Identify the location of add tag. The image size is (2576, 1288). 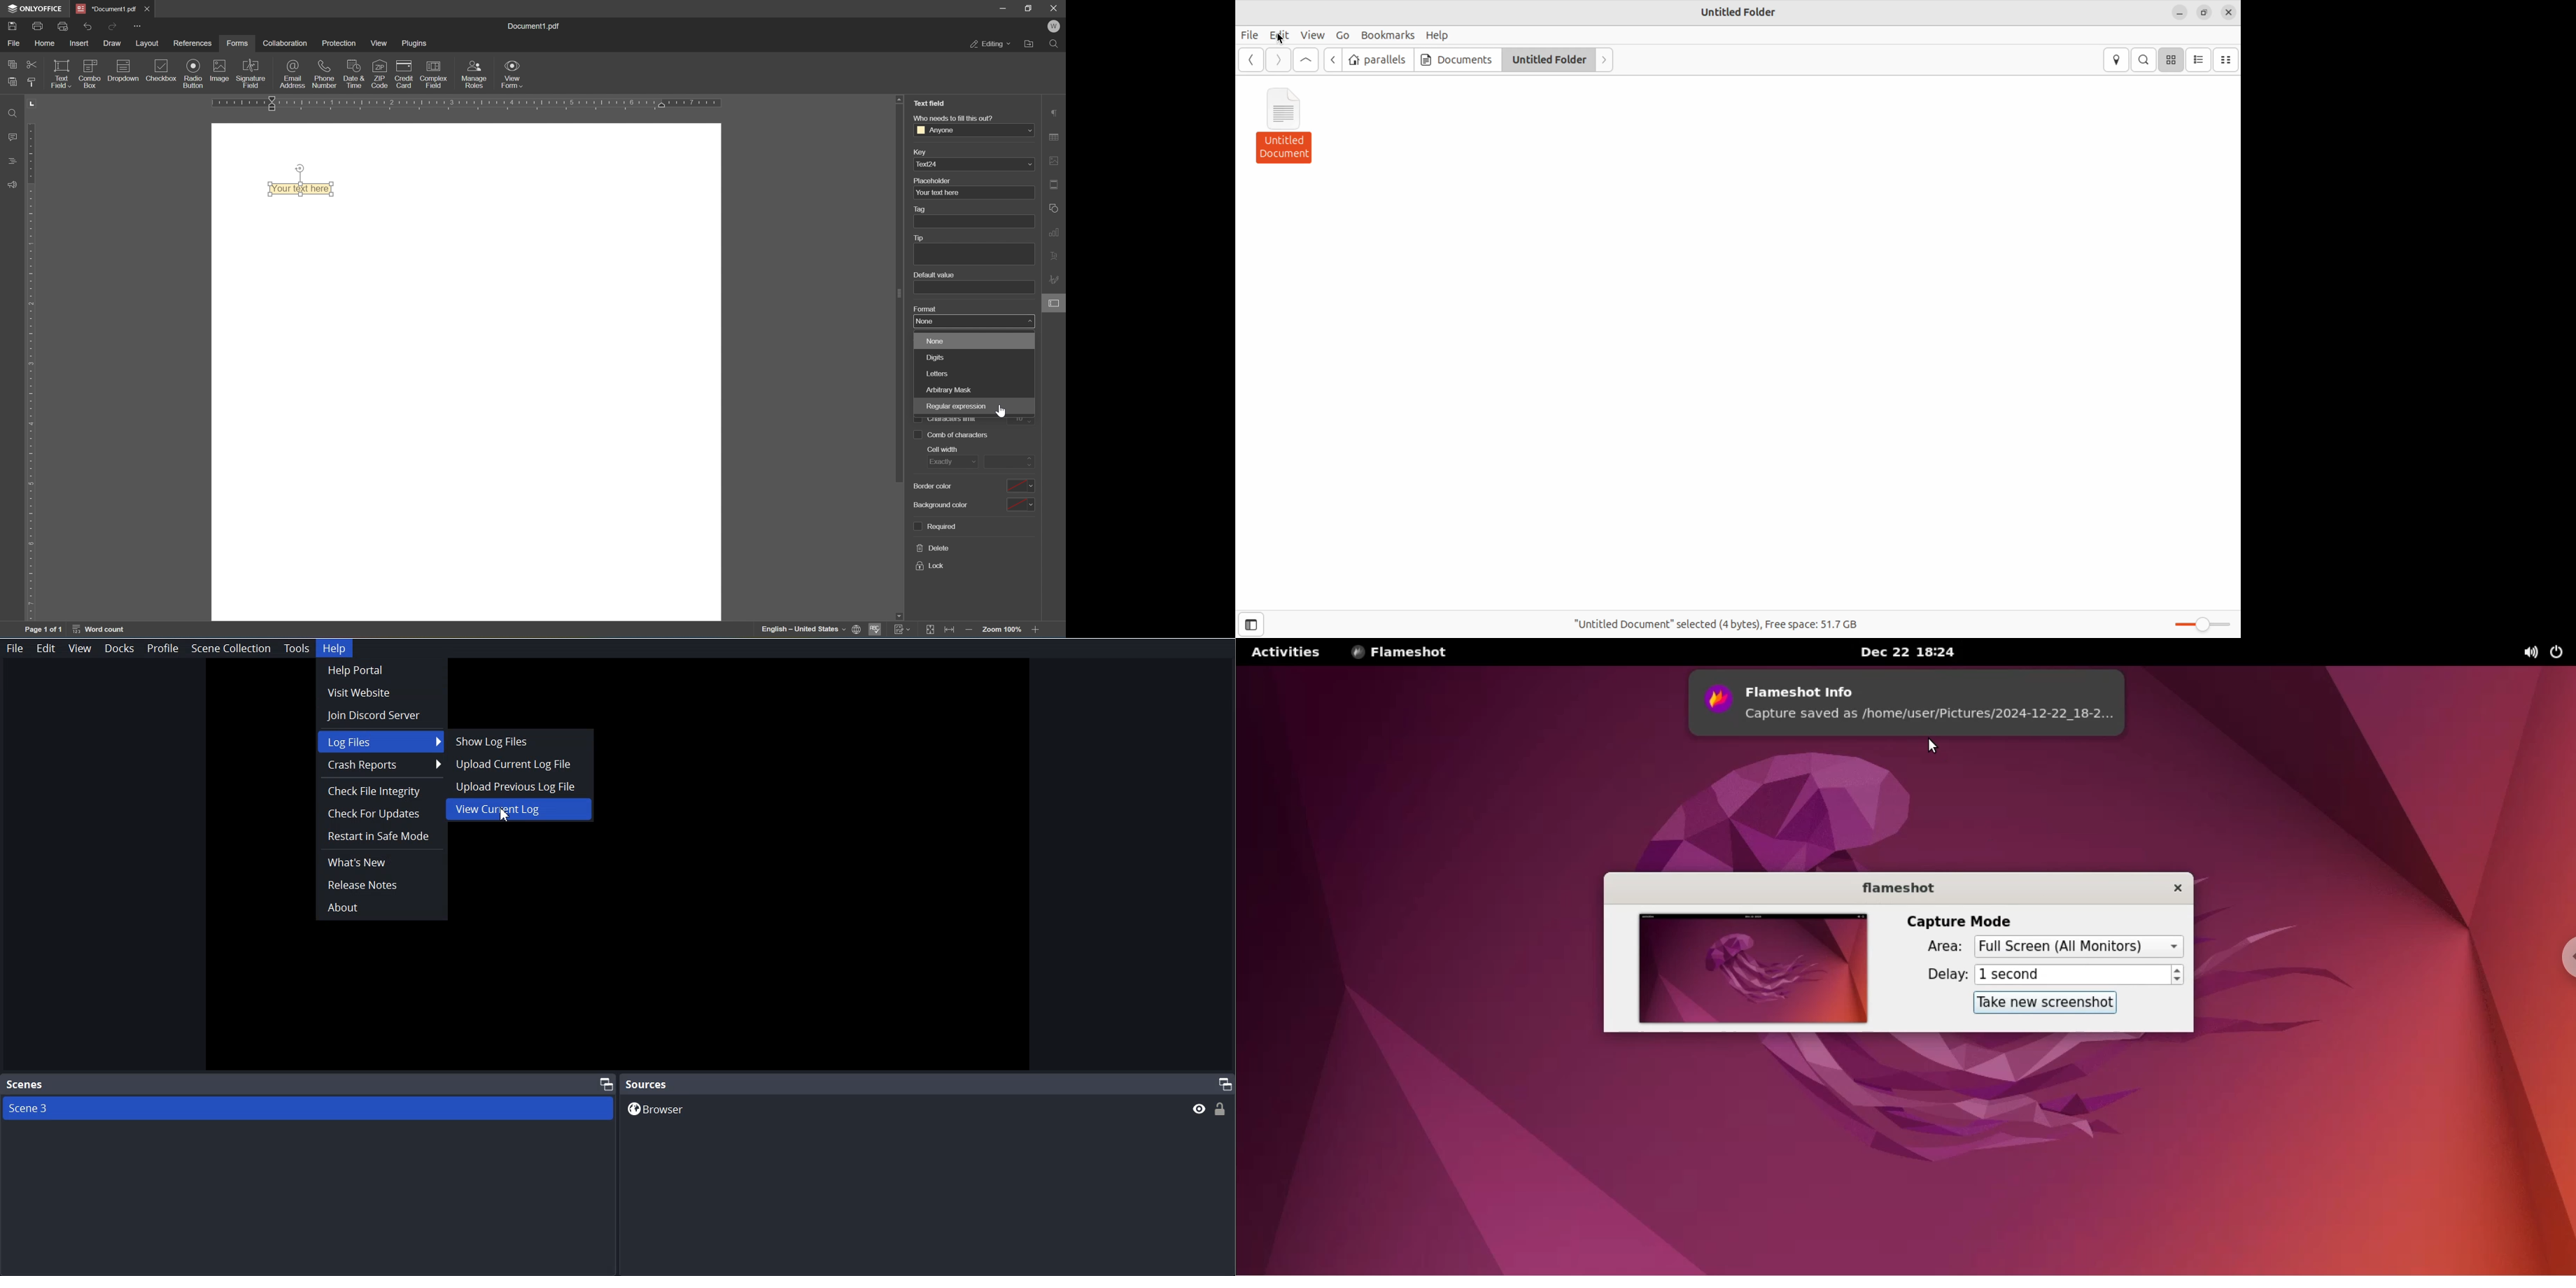
(974, 222).